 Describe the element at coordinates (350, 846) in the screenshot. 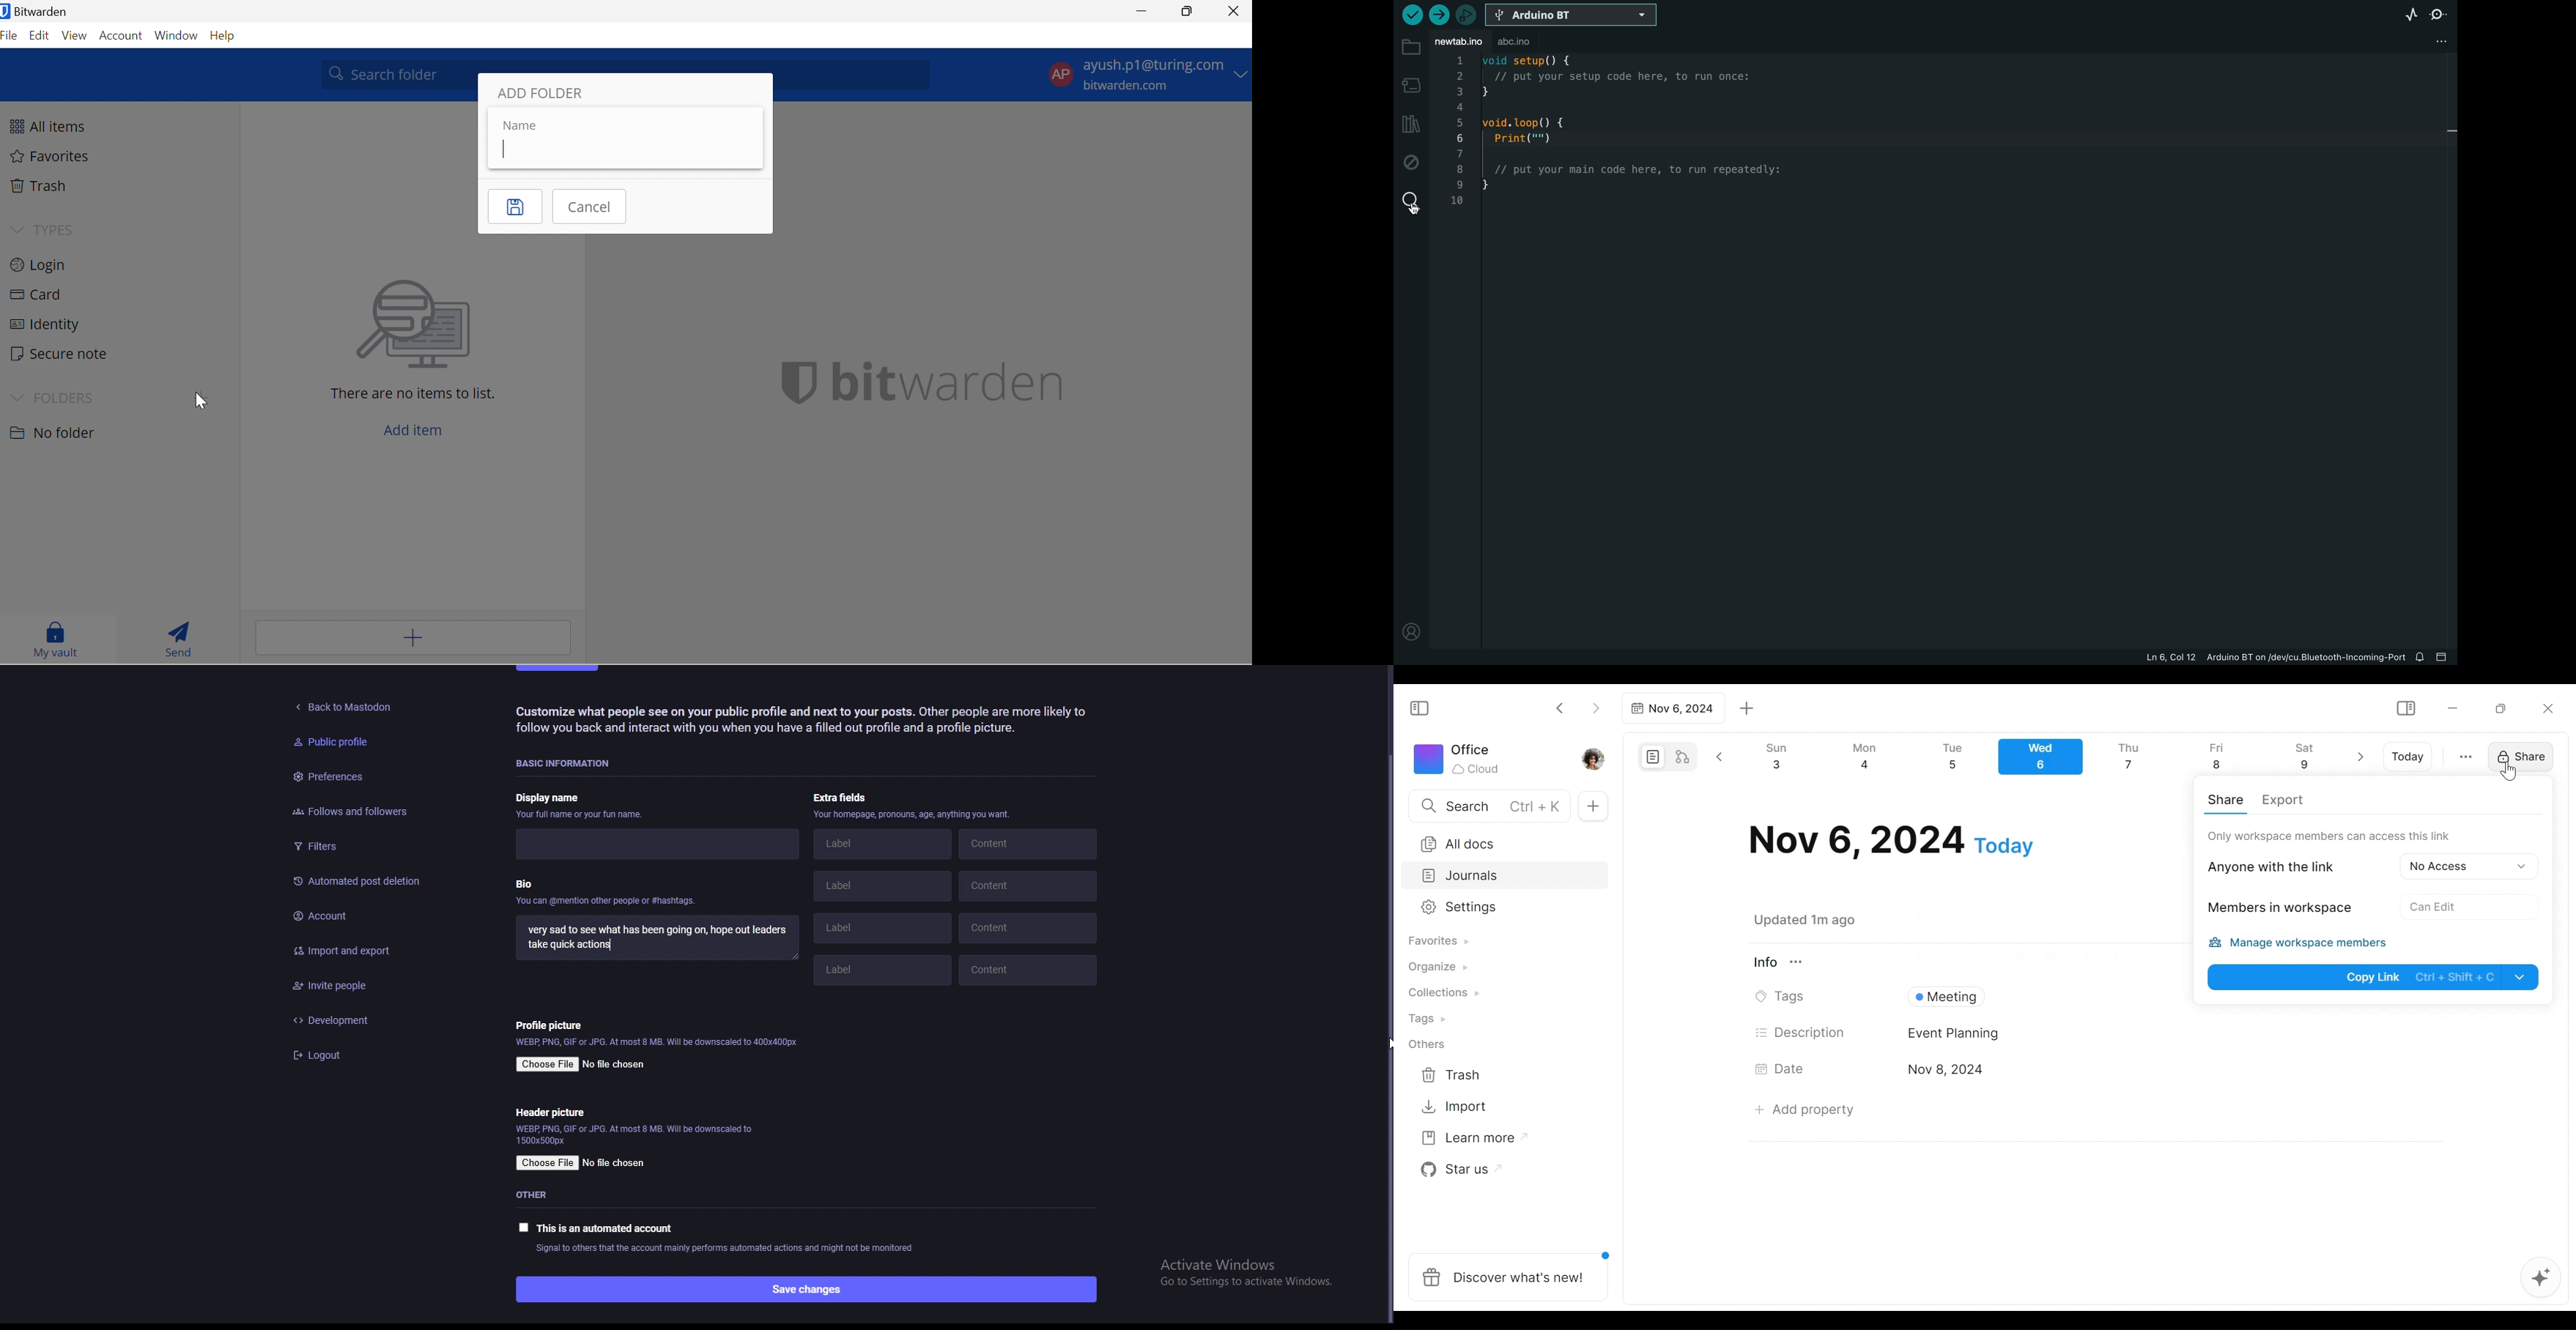

I see `Filters` at that location.